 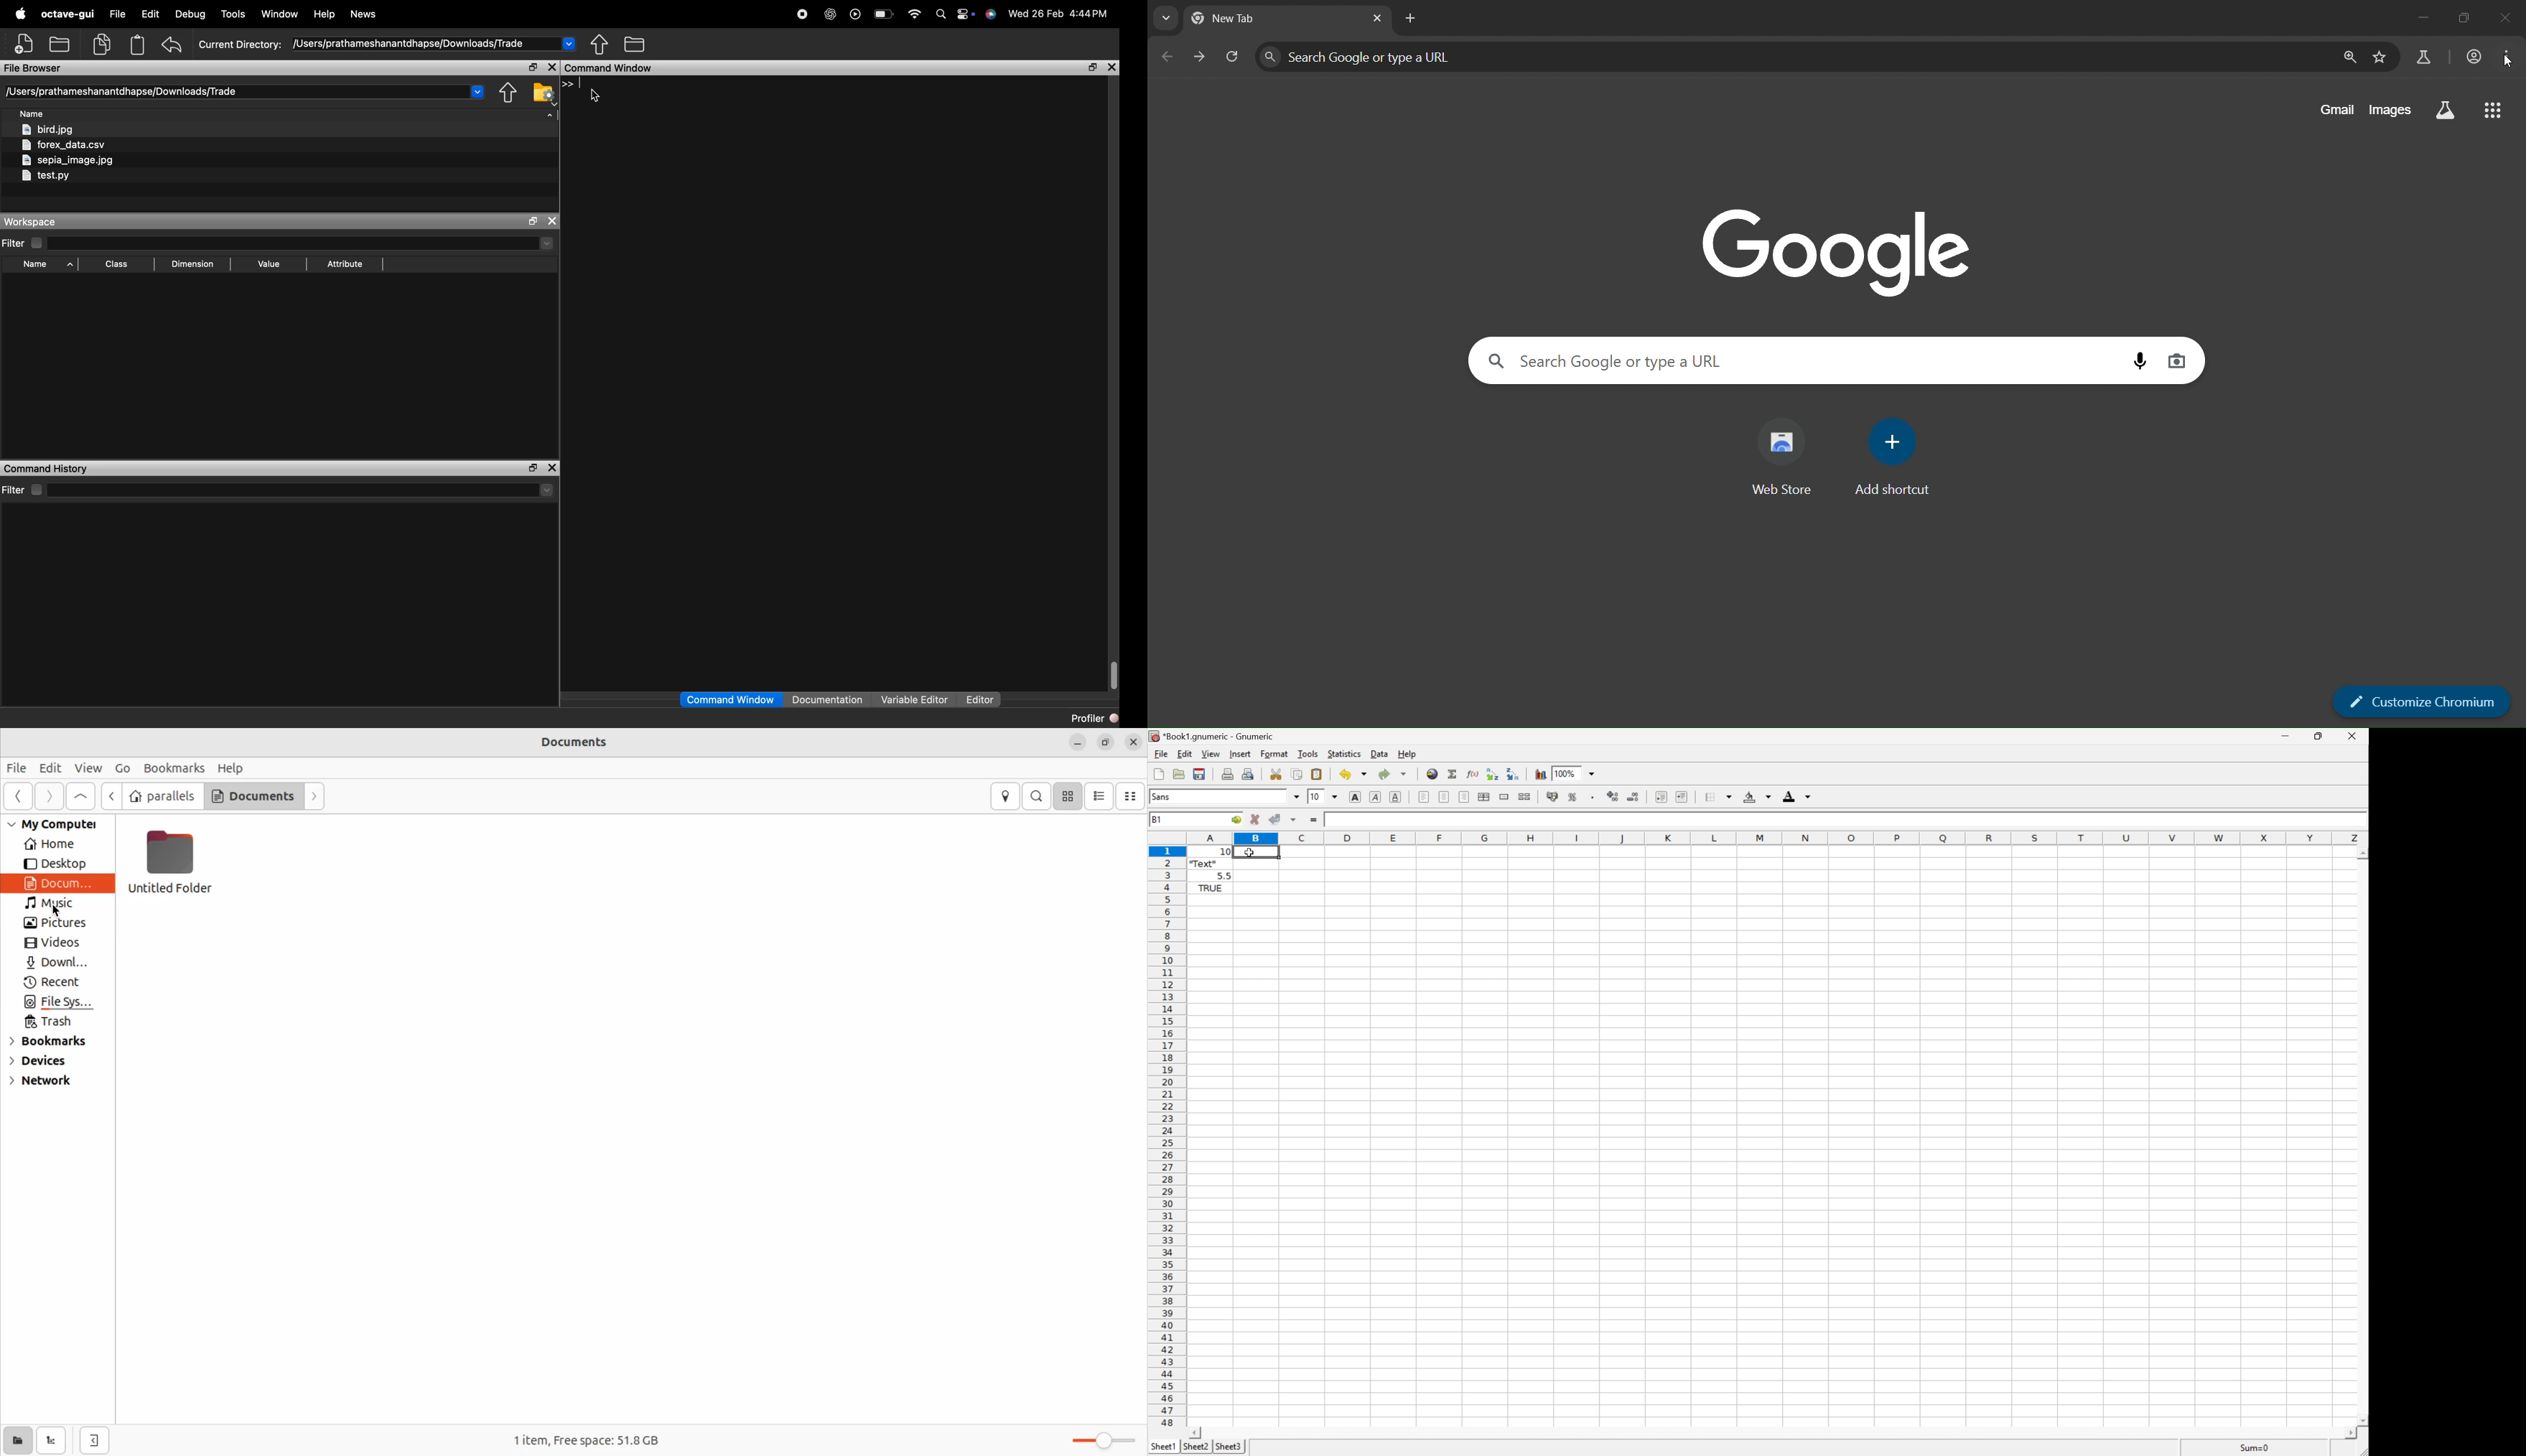 What do you see at coordinates (1210, 852) in the screenshot?
I see `10` at bounding box center [1210, 852].